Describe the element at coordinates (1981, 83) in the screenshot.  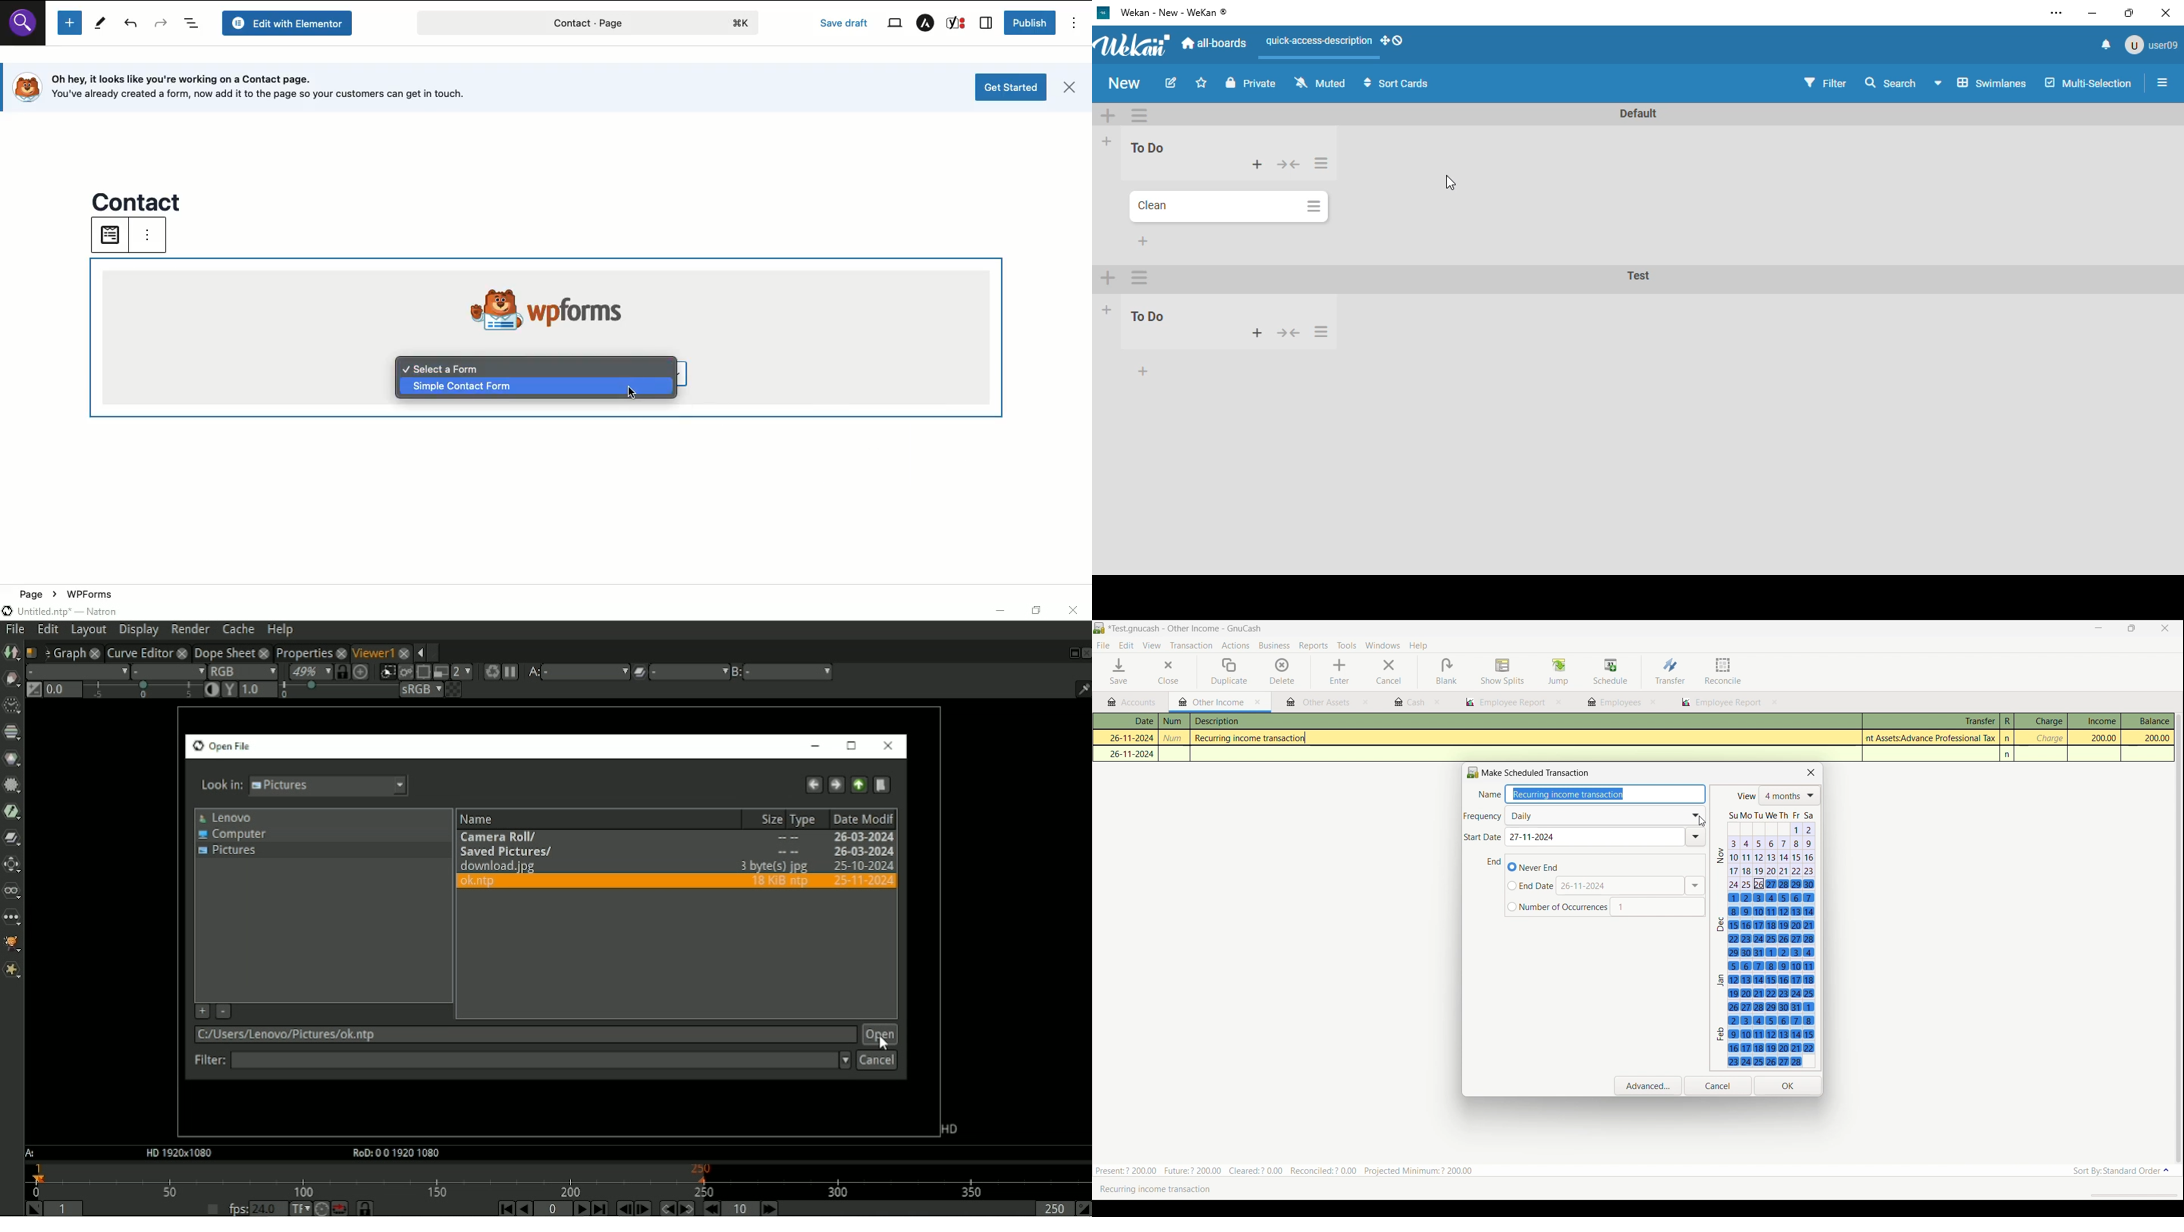
I see `board view` at that location.